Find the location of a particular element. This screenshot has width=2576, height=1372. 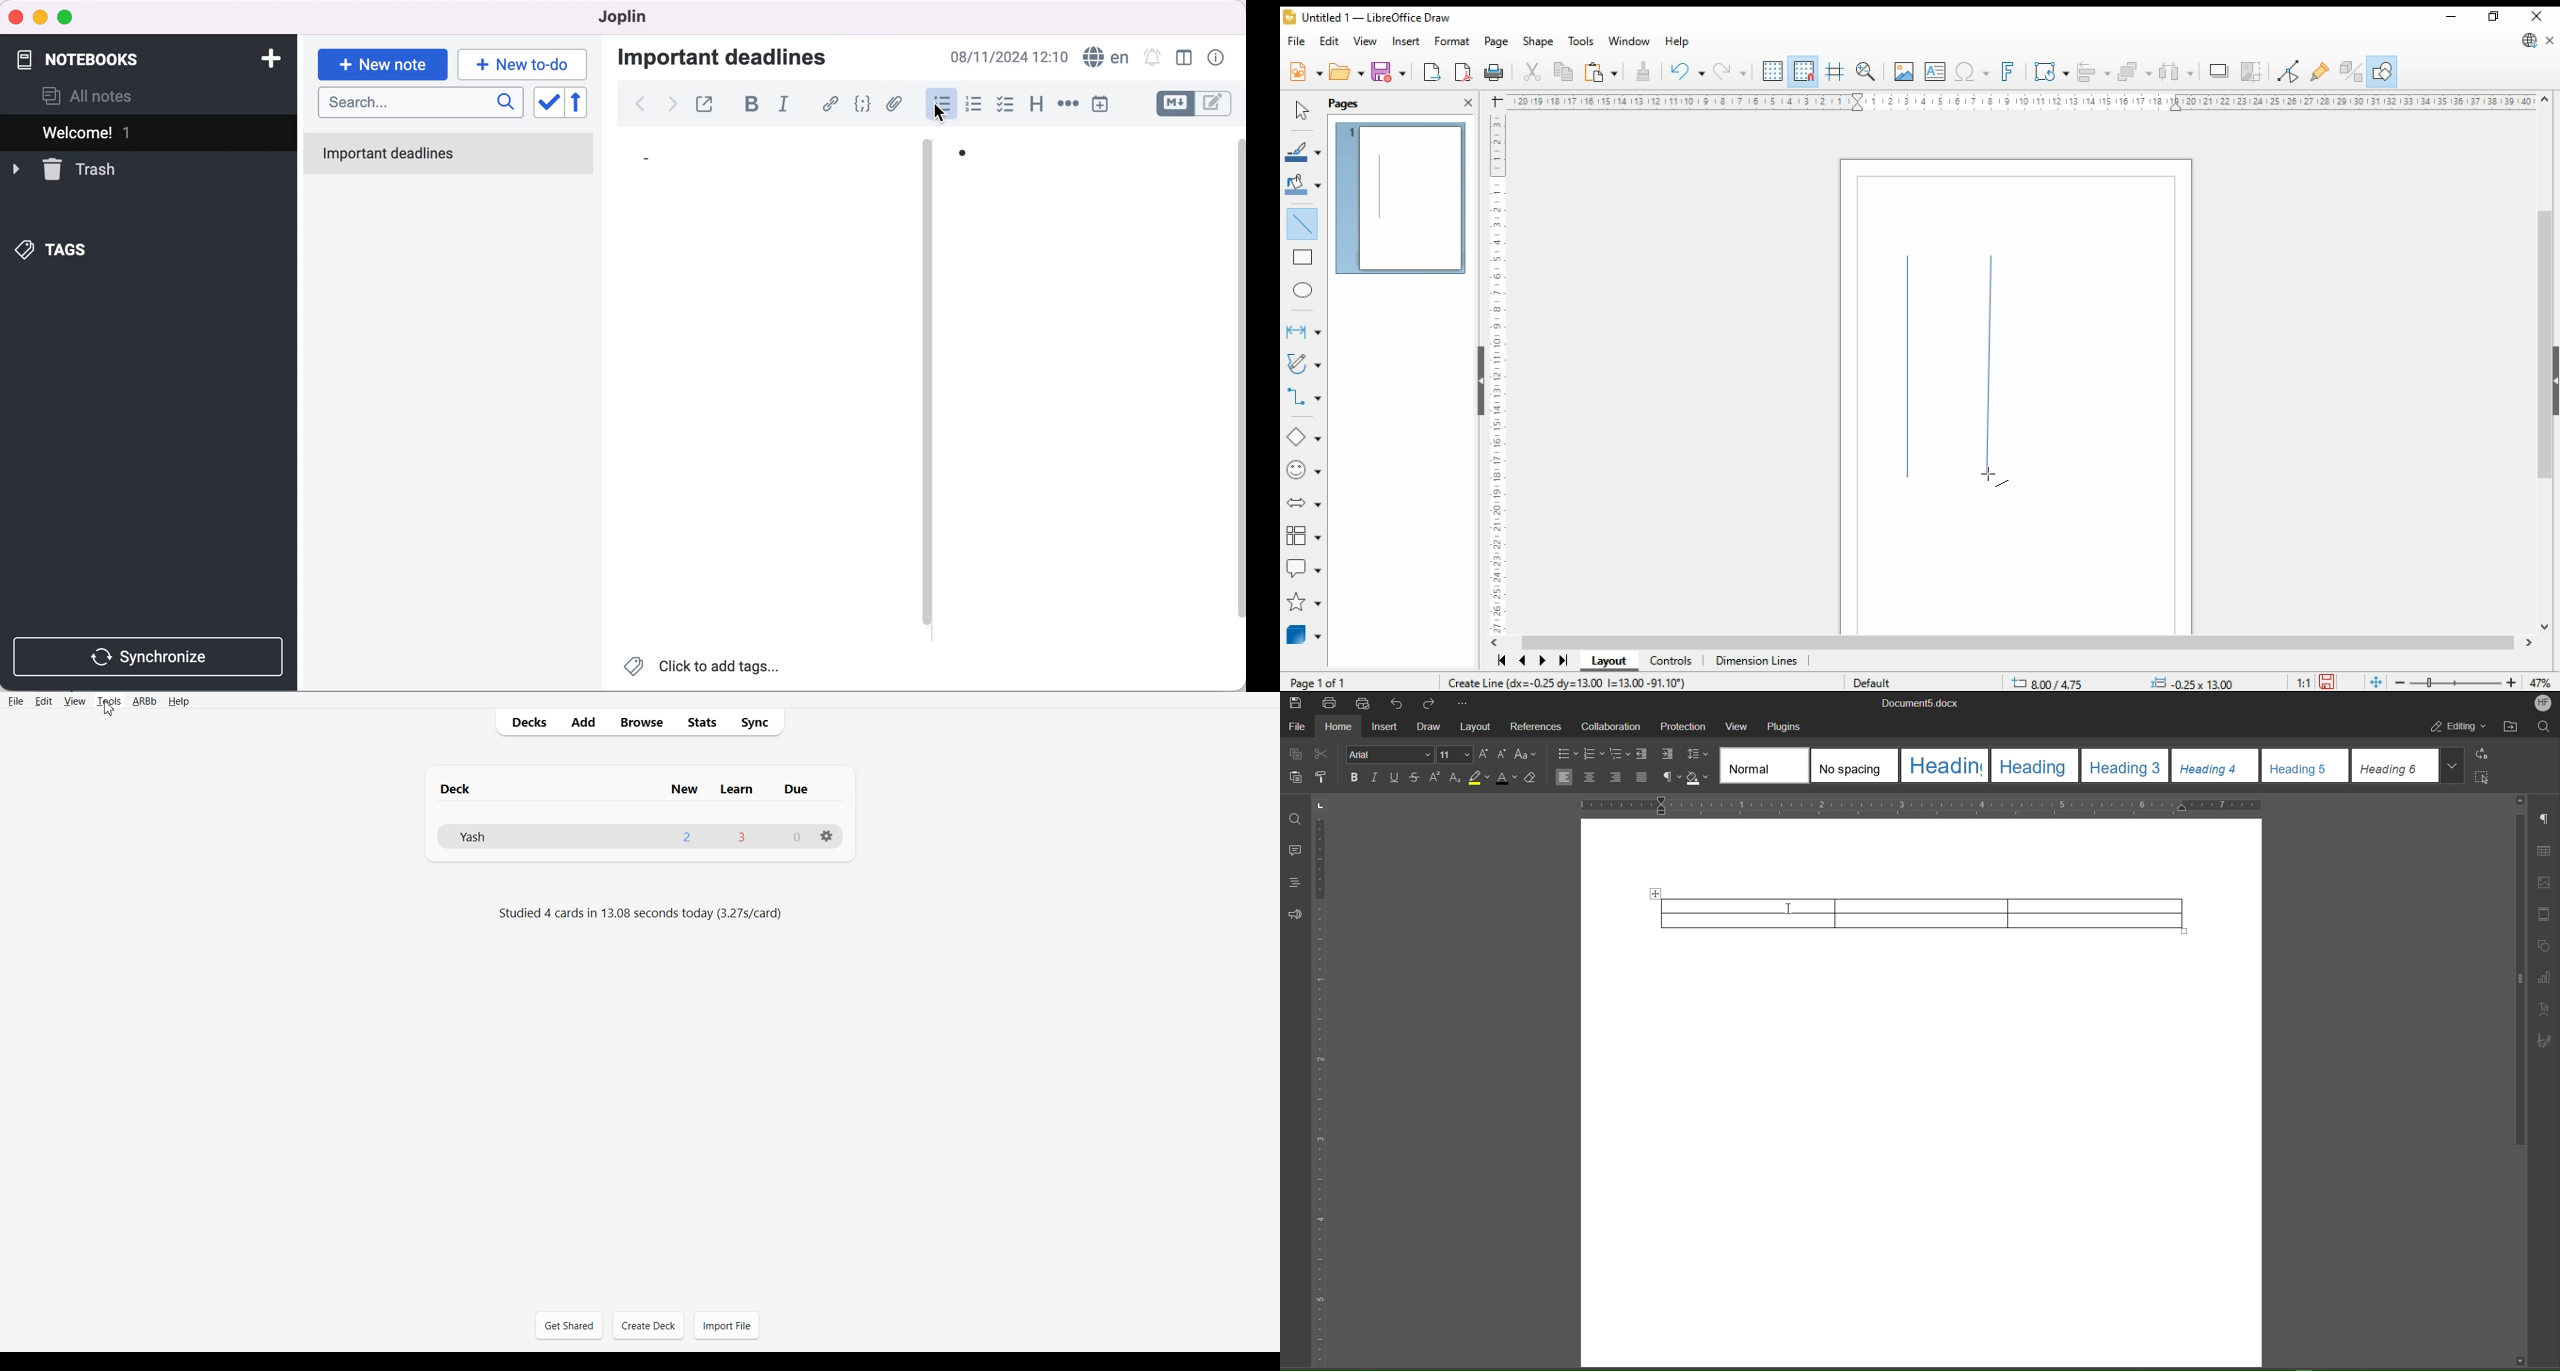

mouse pointer is located at coordinates (1992, 476).